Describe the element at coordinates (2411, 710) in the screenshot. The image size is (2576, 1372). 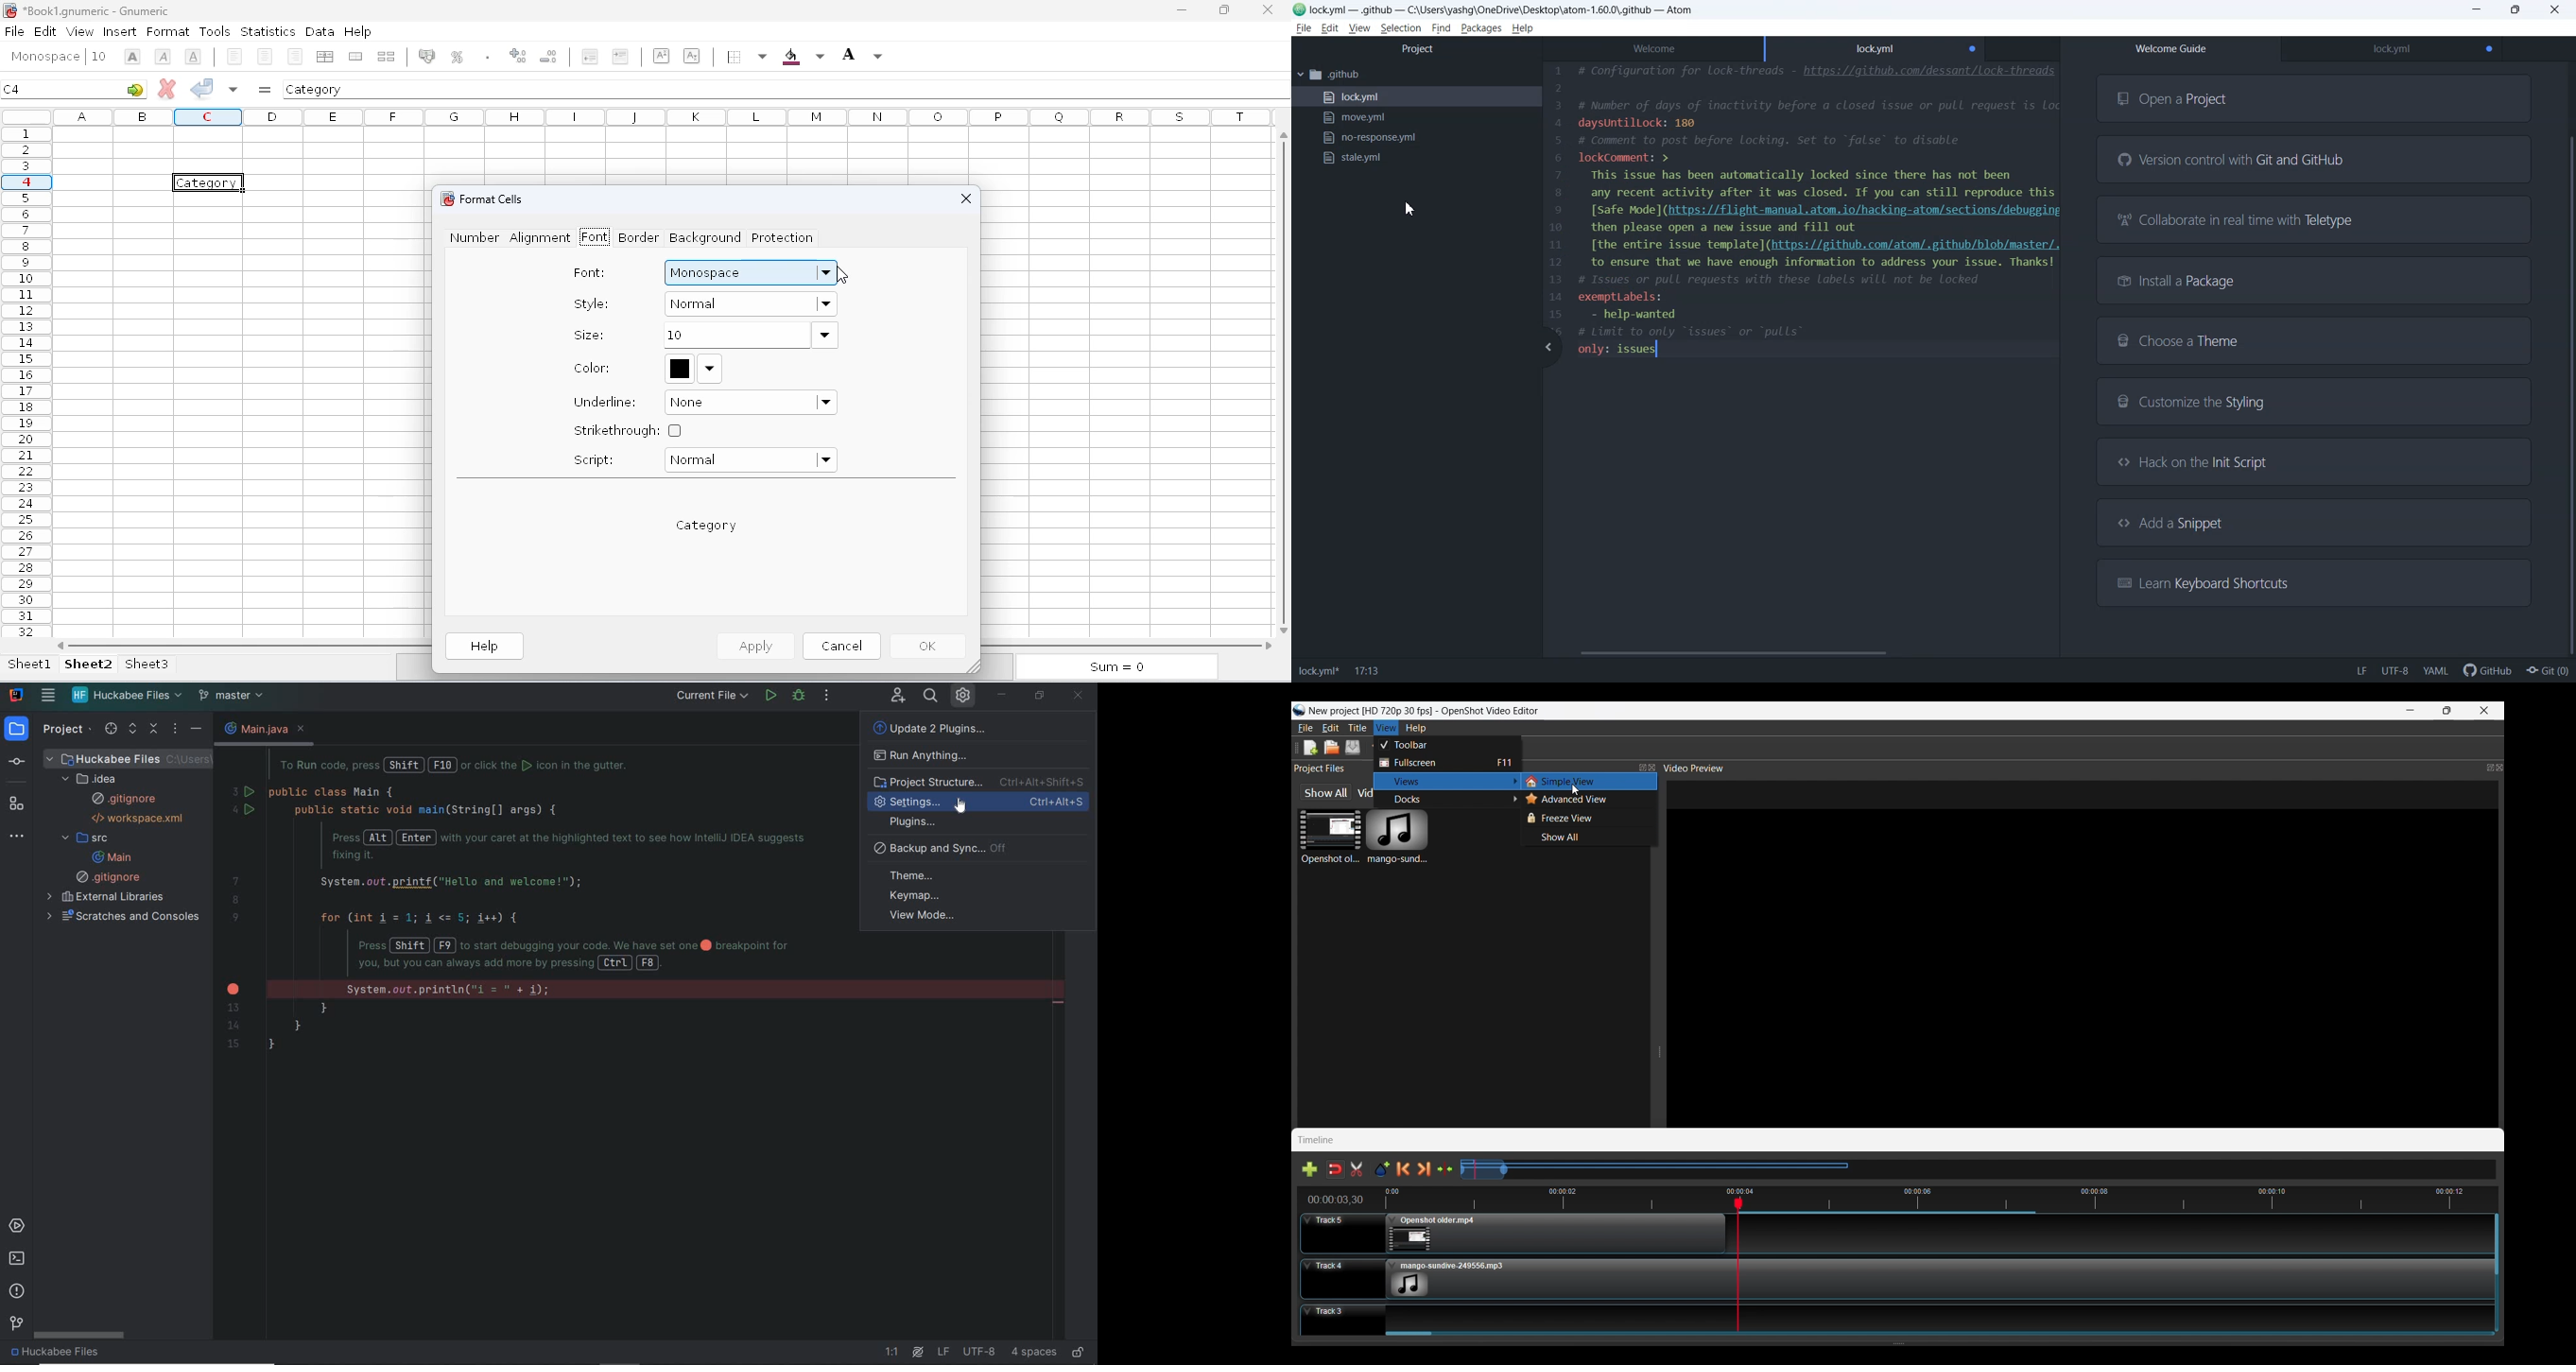
I see `Minimize` at that location.